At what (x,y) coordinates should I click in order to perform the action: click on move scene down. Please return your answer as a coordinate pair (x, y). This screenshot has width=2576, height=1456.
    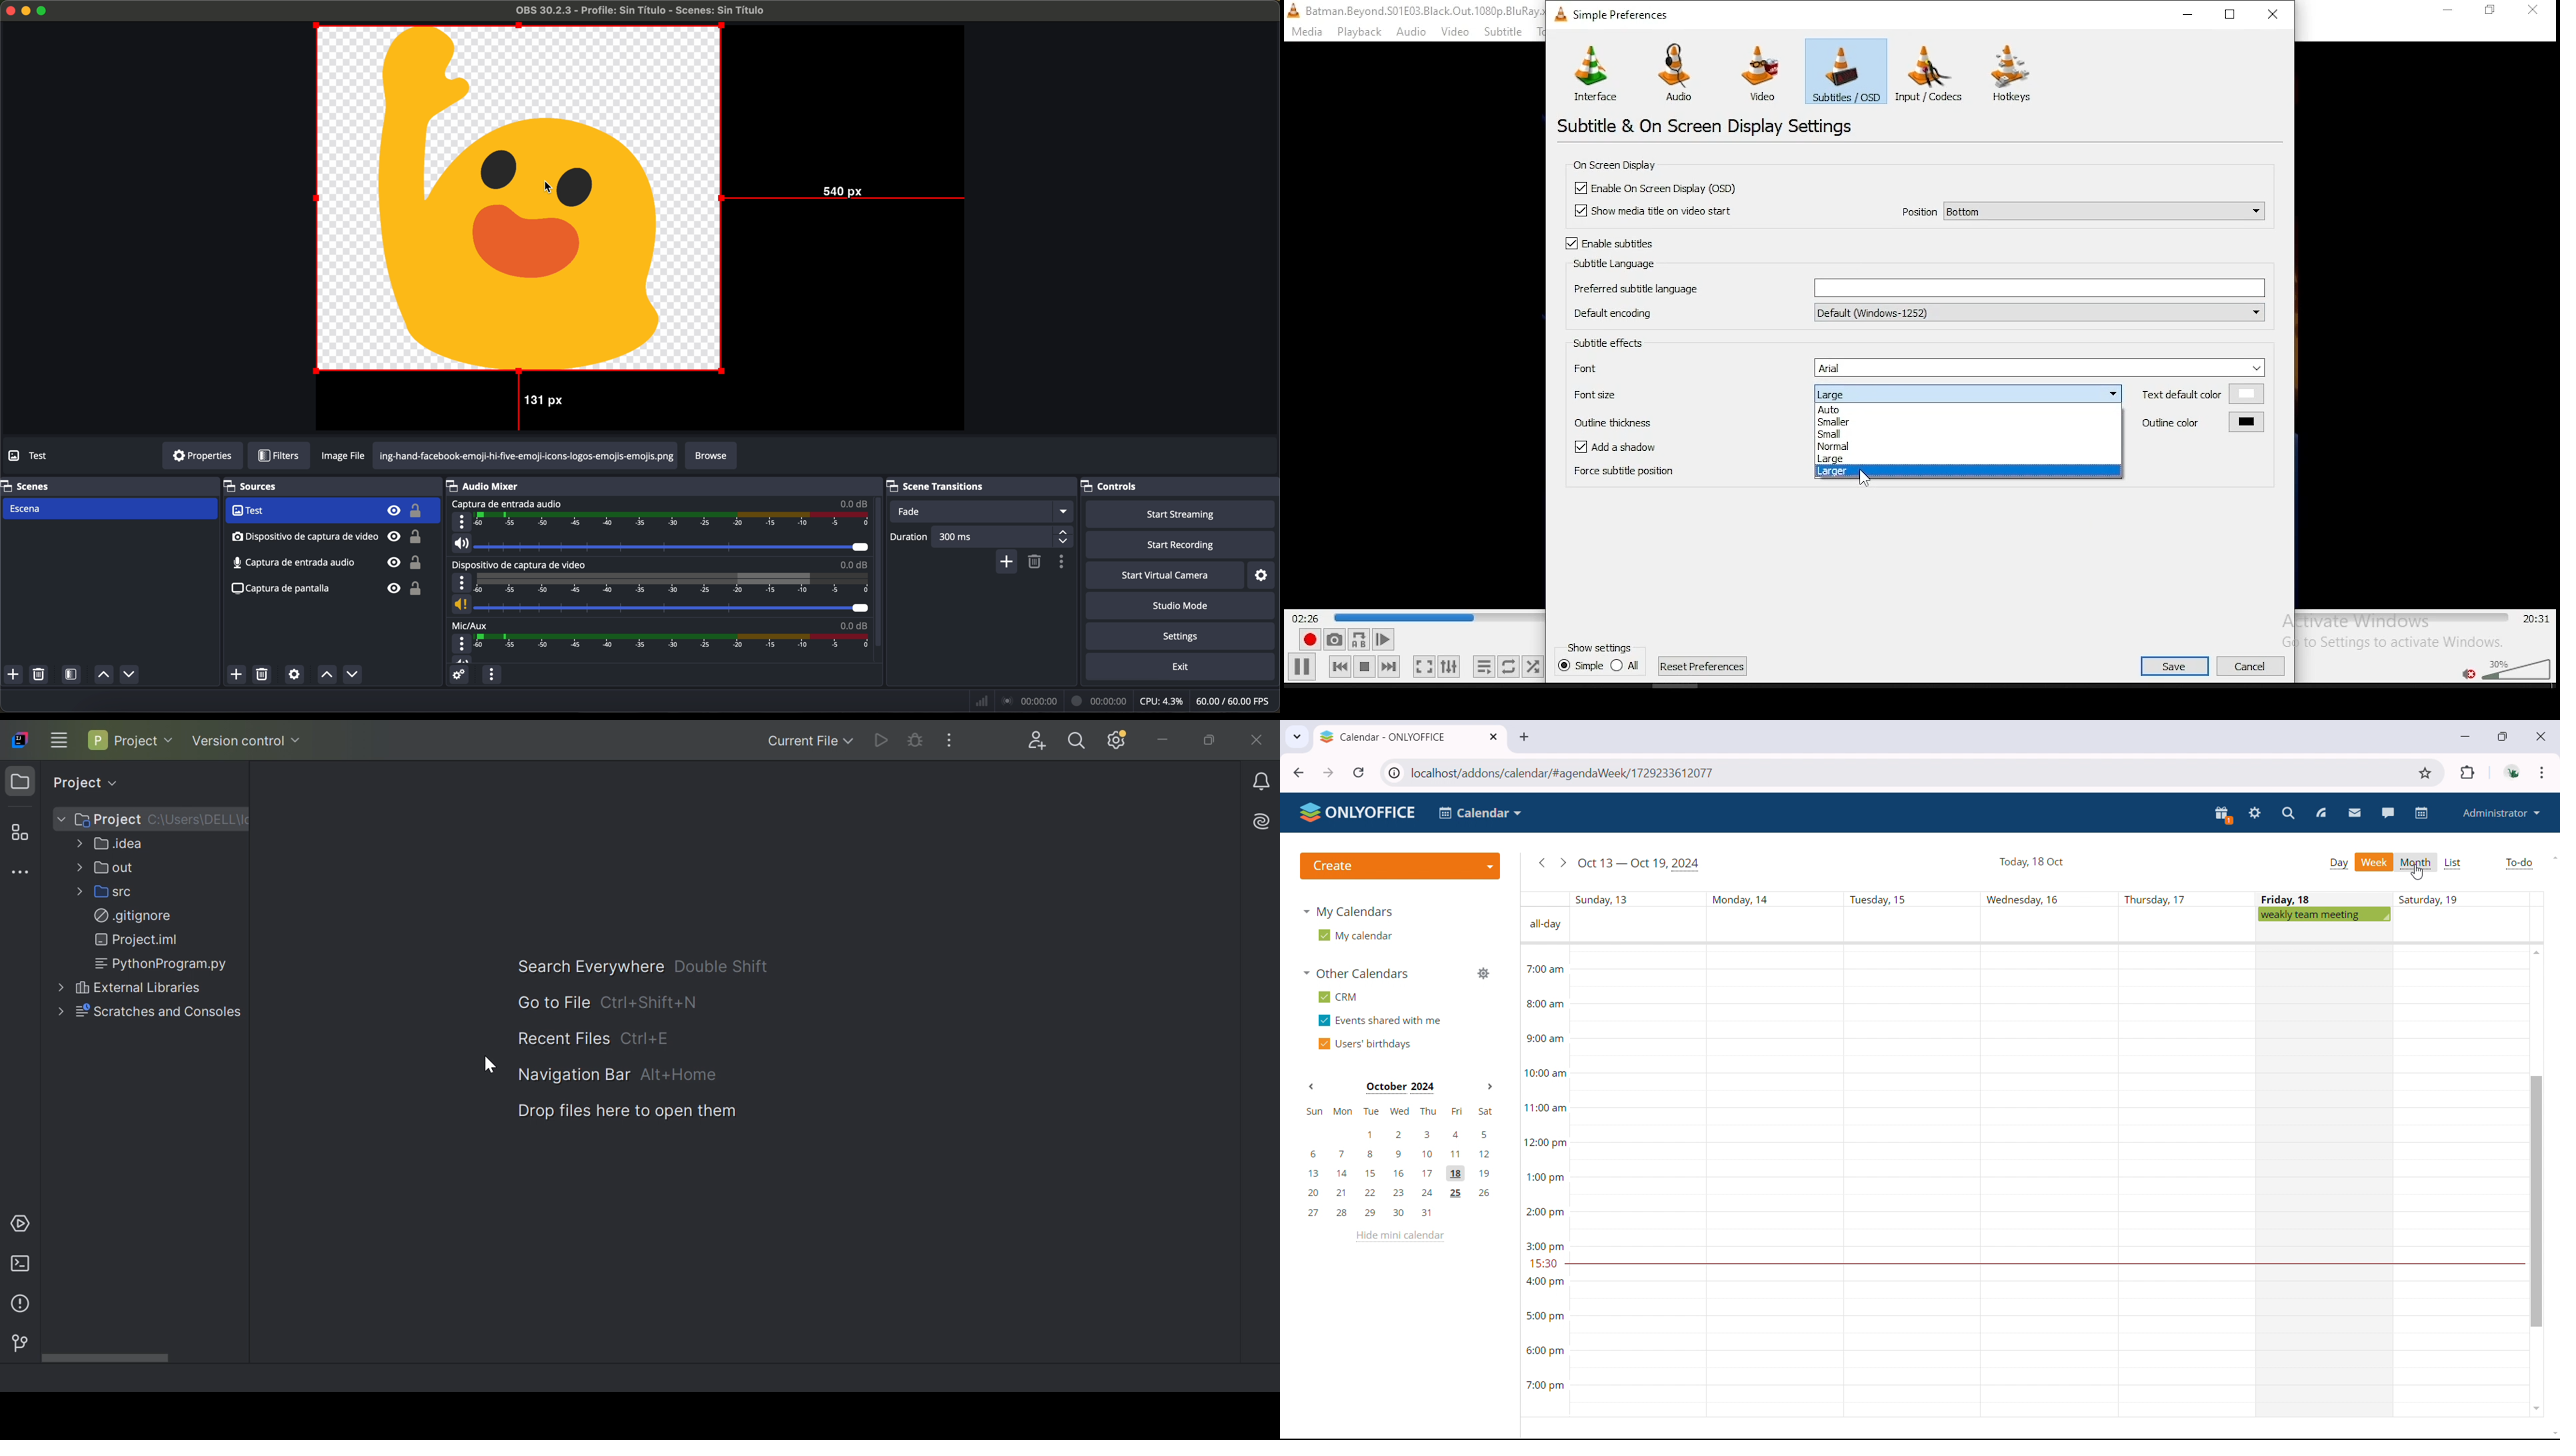
    Looking at the image, I should click on (129, 676).